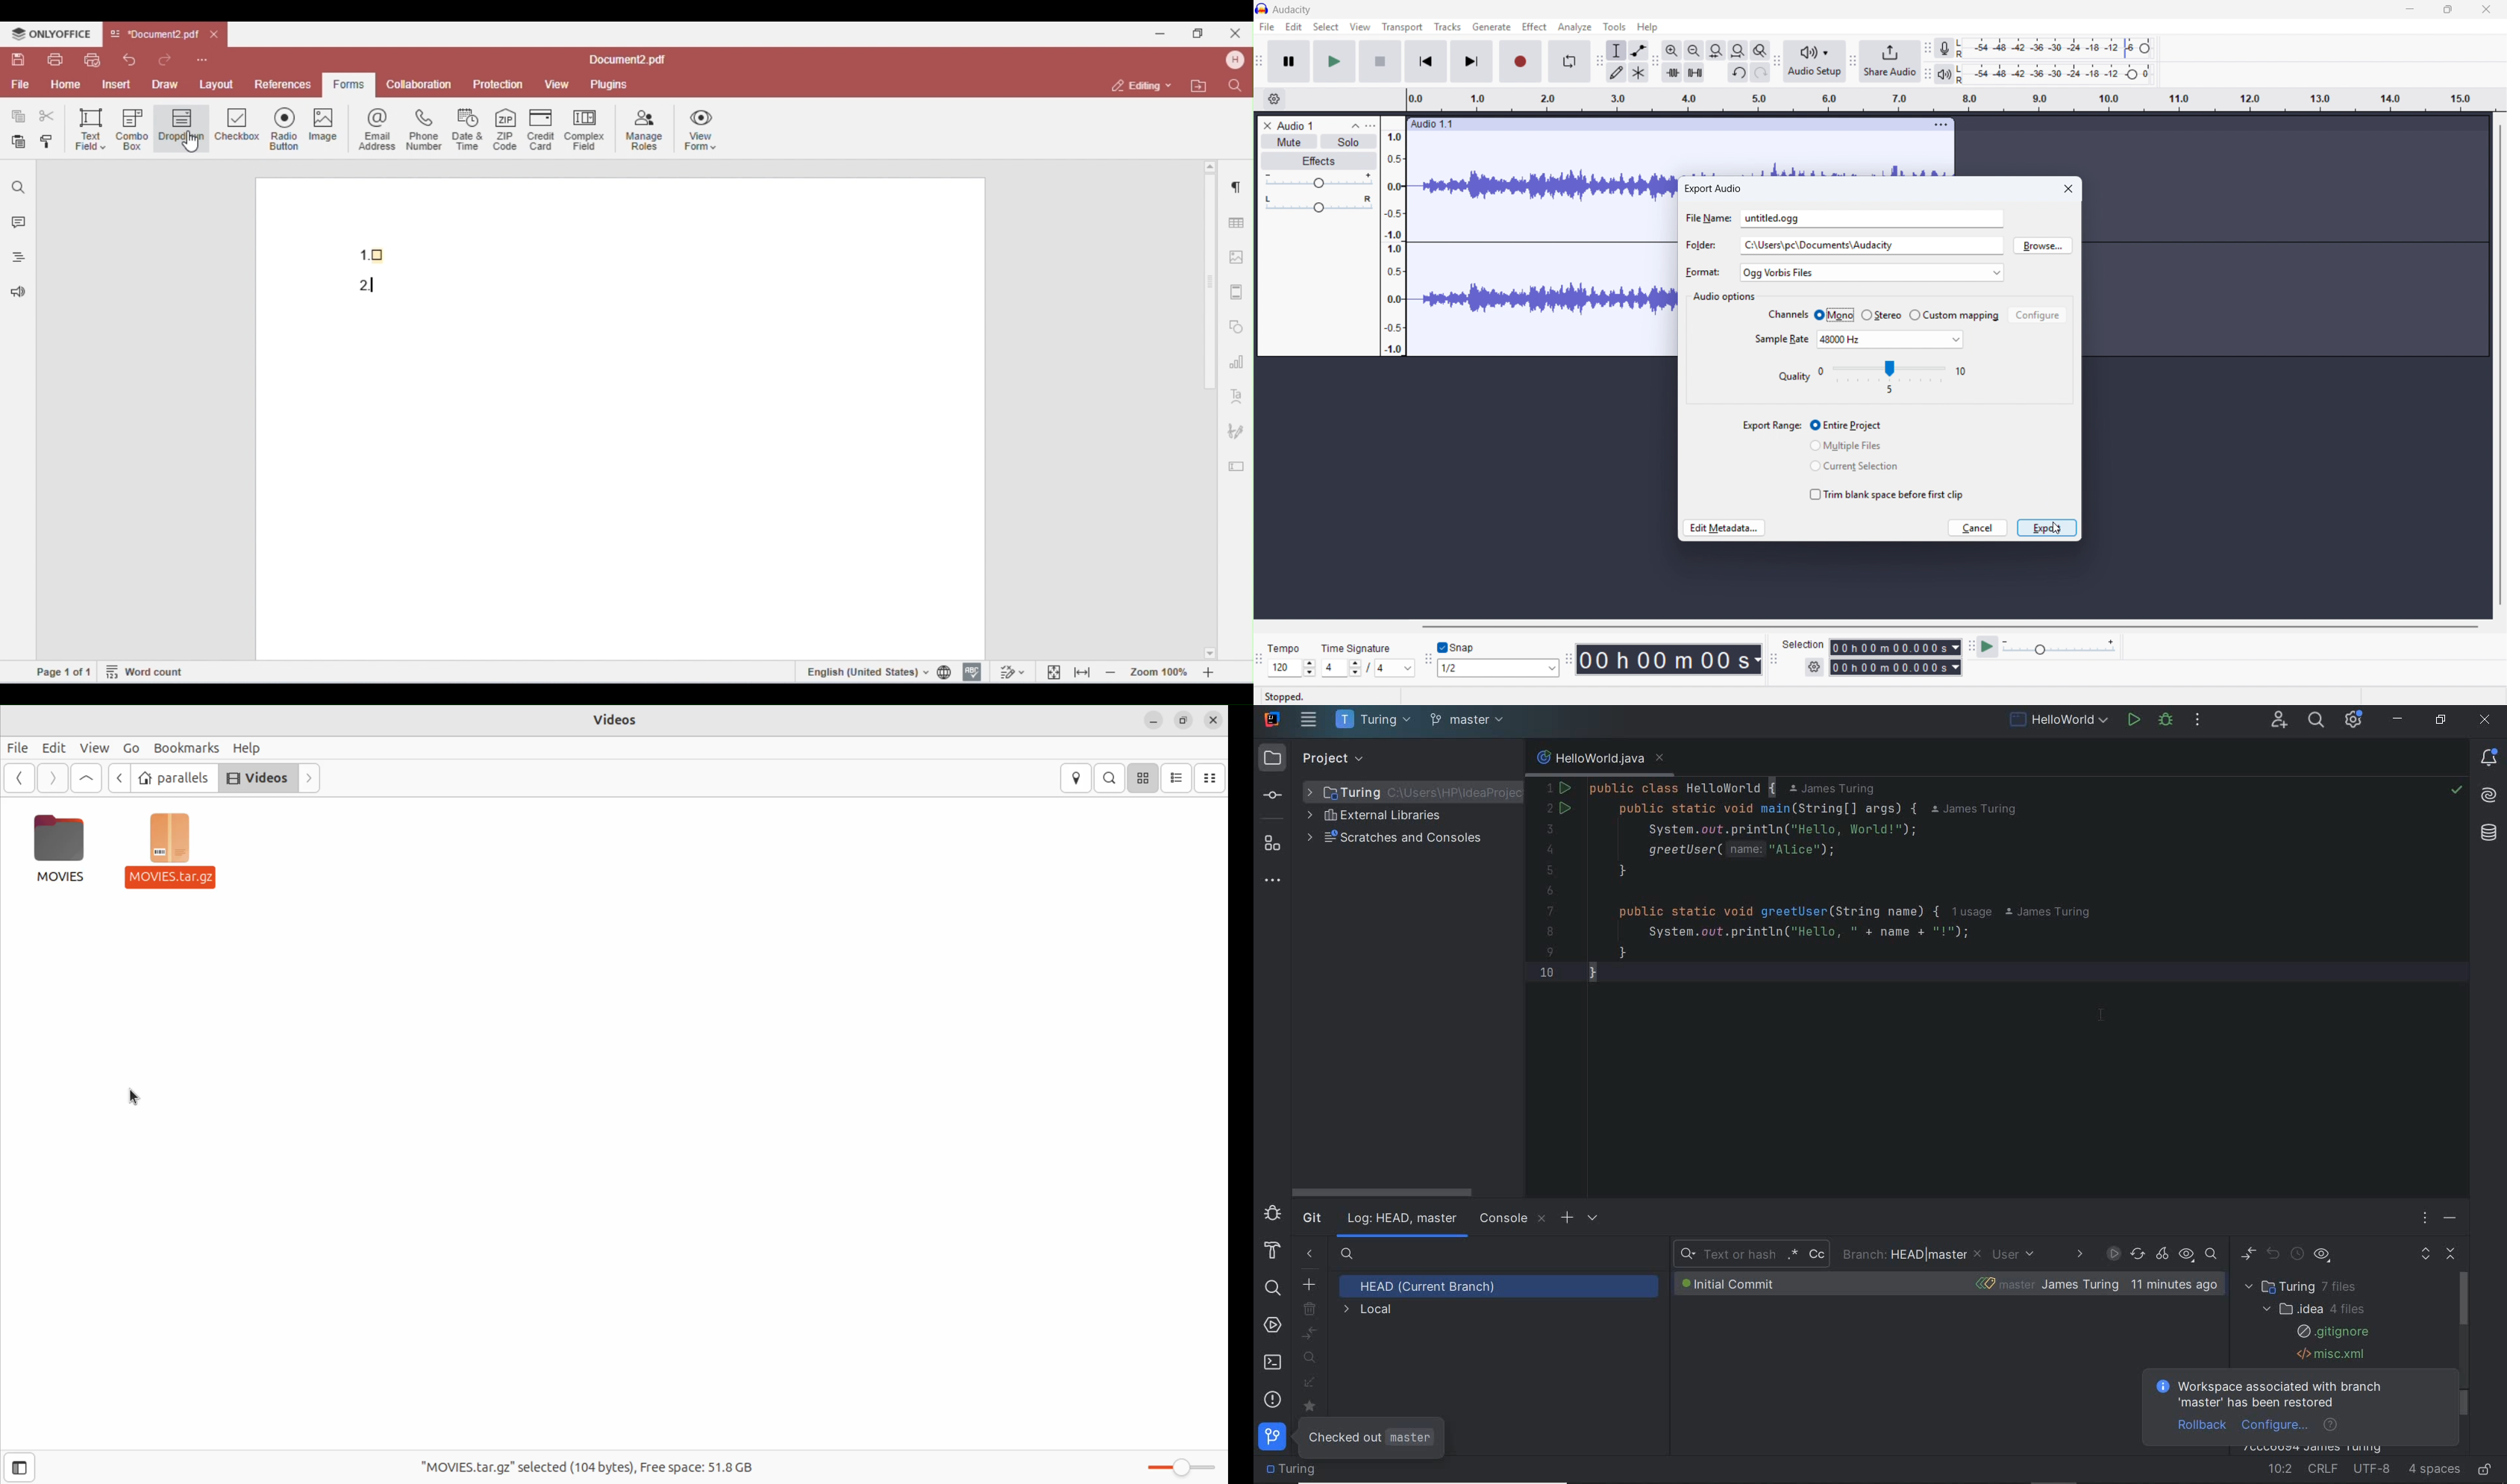  Describe the element at coordinates (1550, 810) in the screenshot. I see `2` at that location.